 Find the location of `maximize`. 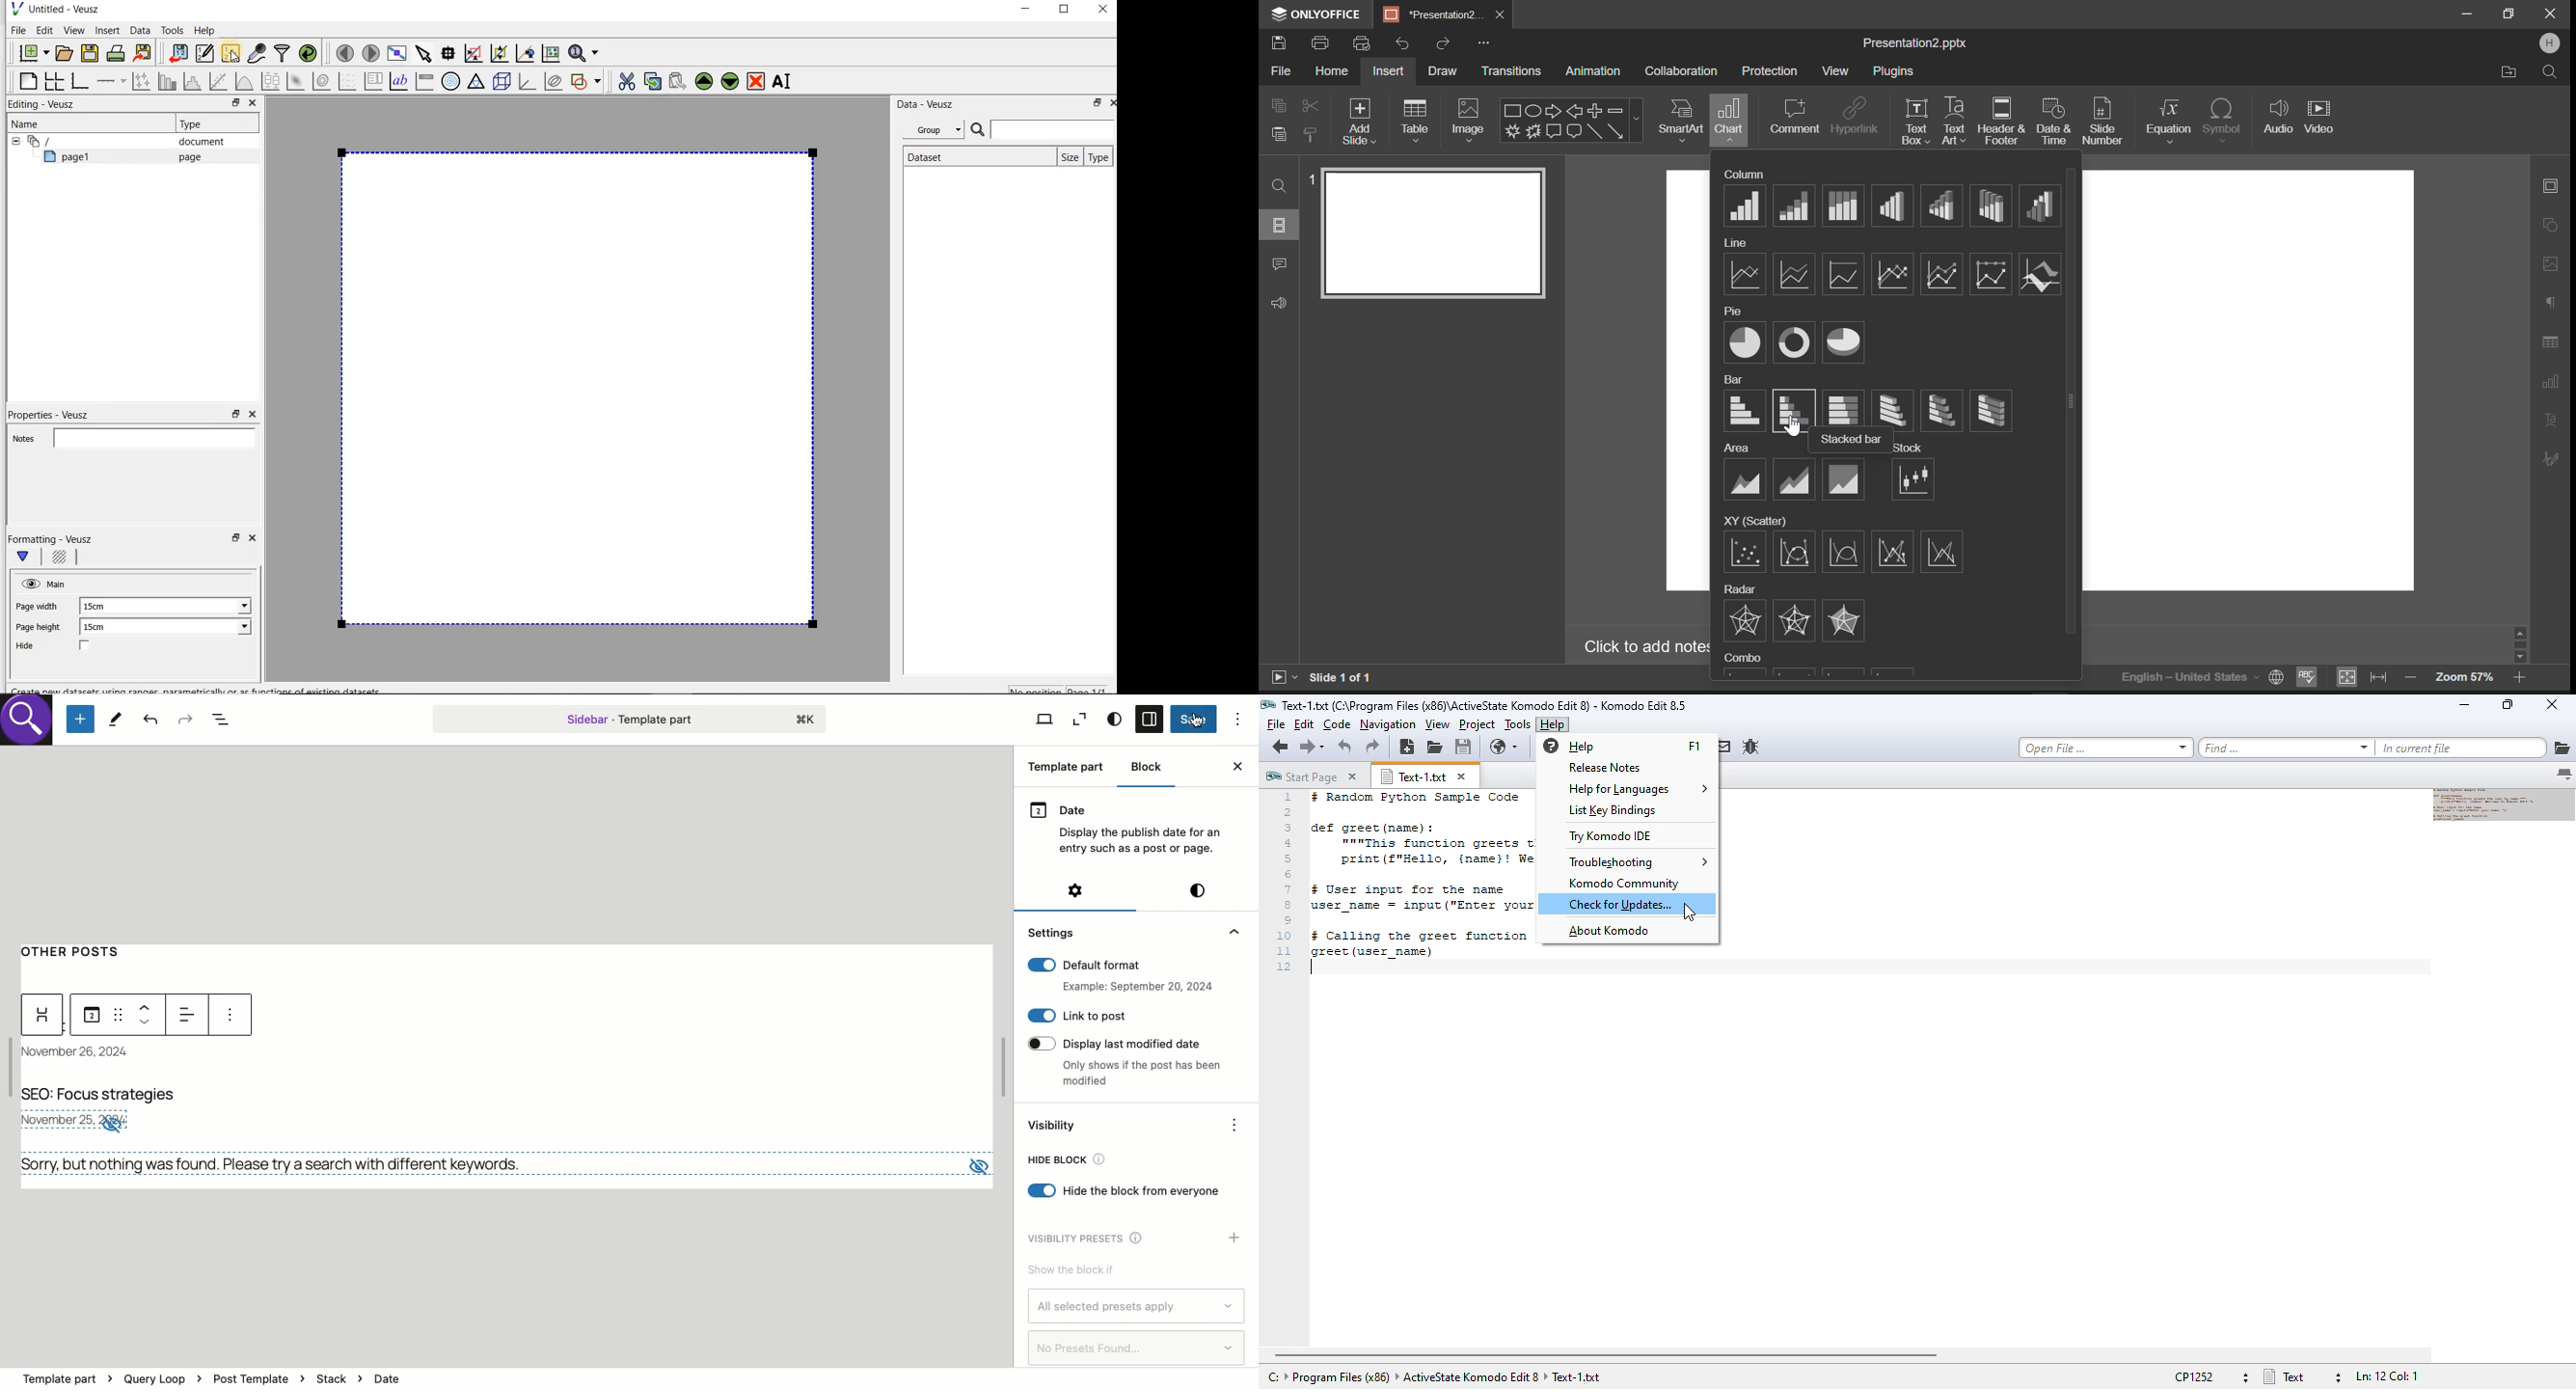

maximize is located at coordinates (1065, 11).